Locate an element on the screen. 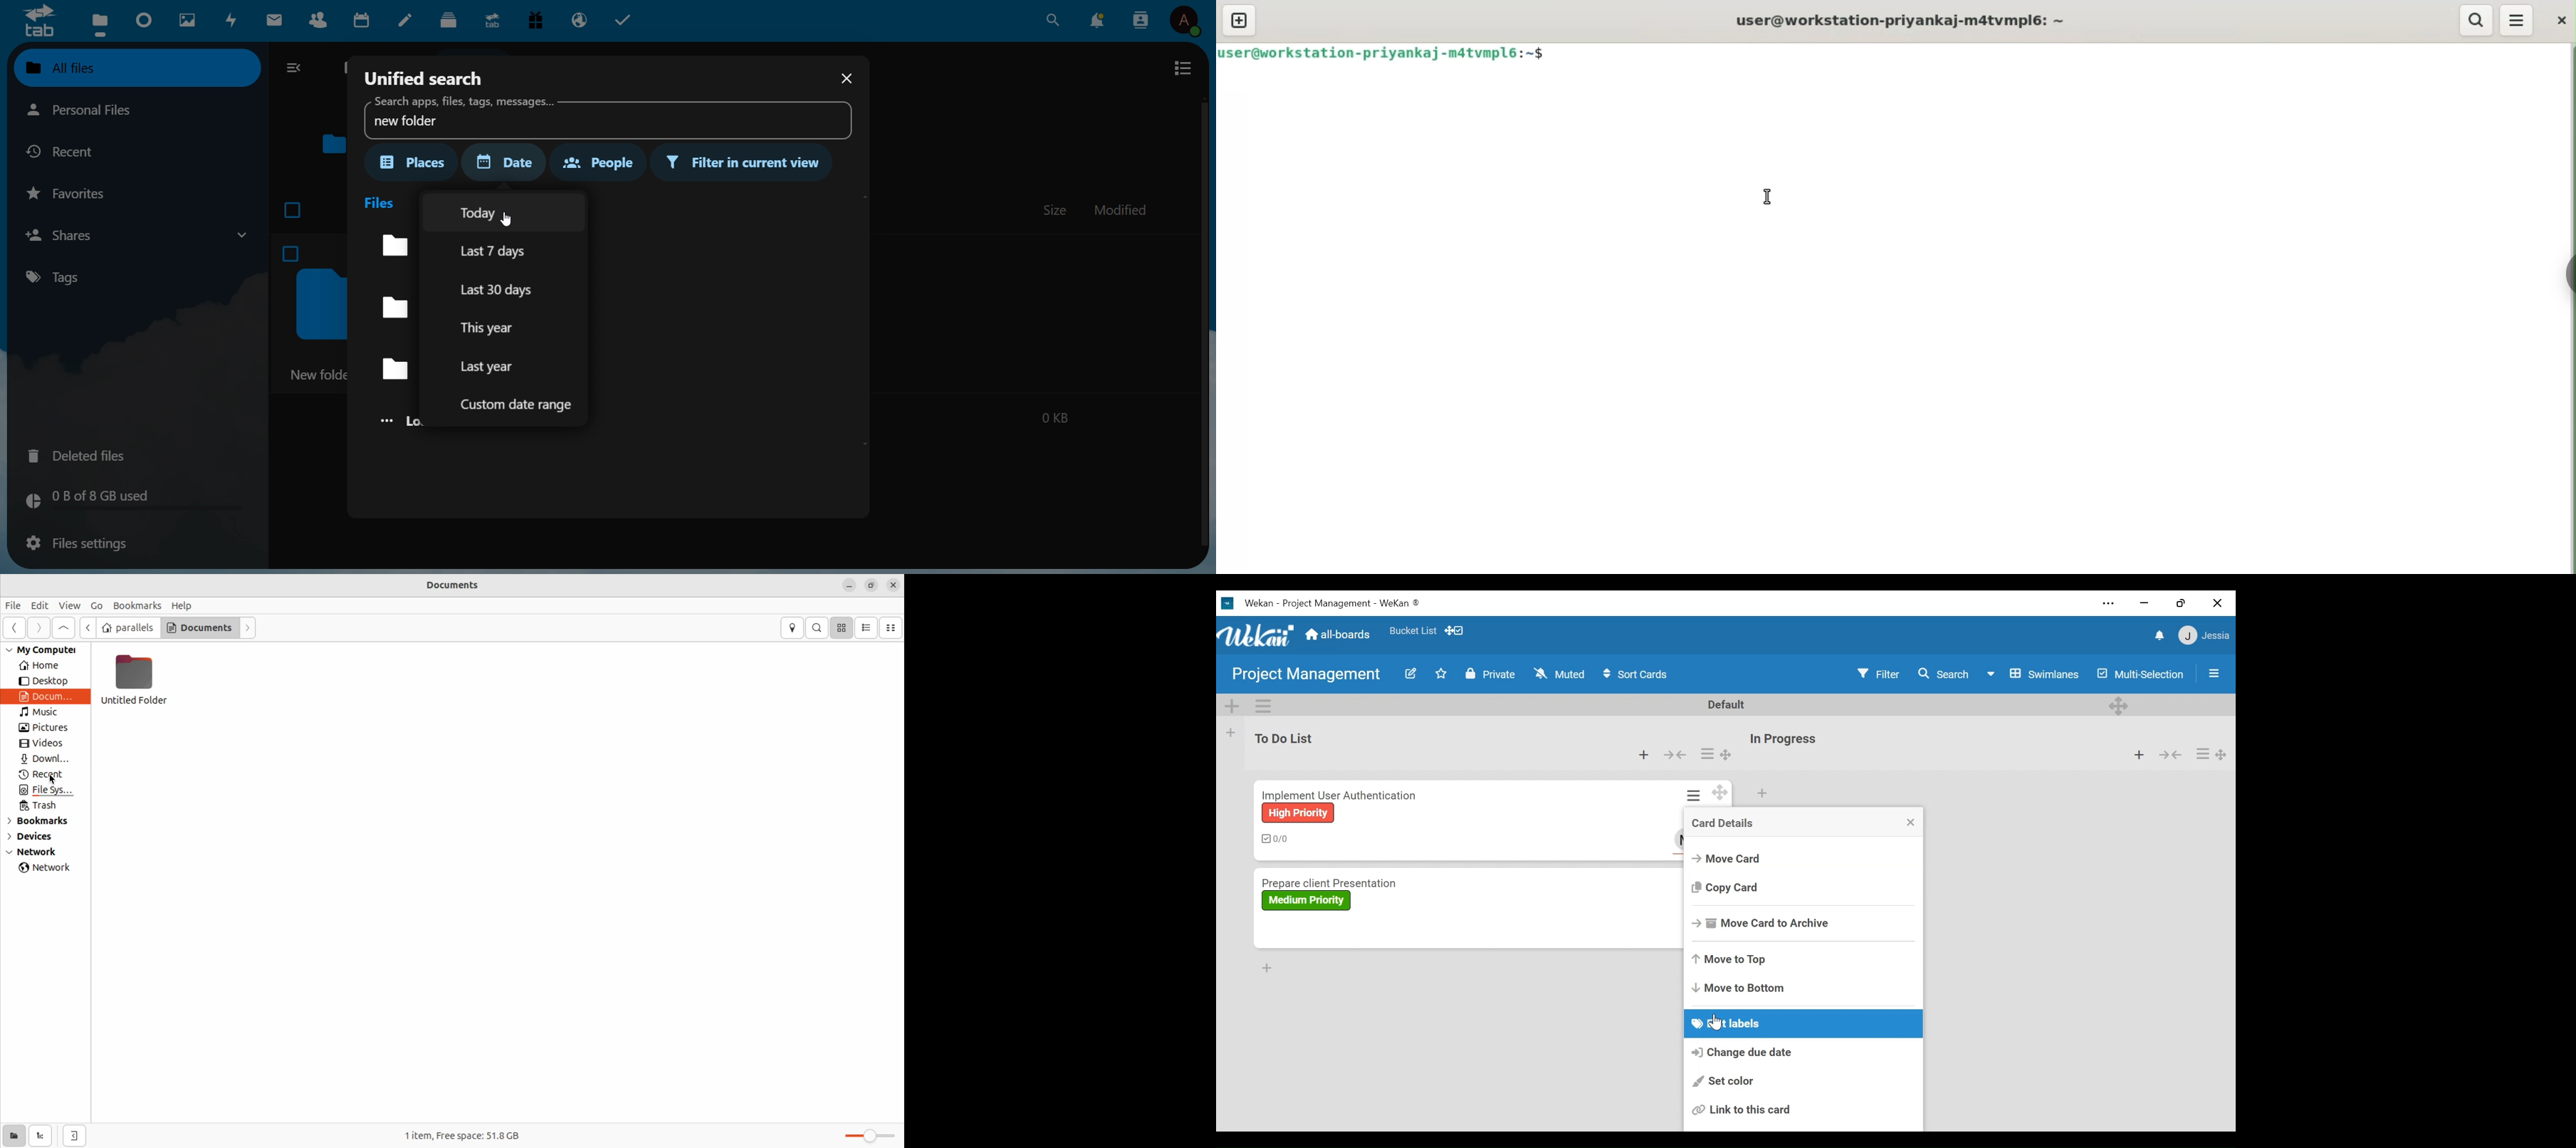  user is located at coordinates (1189, 22).